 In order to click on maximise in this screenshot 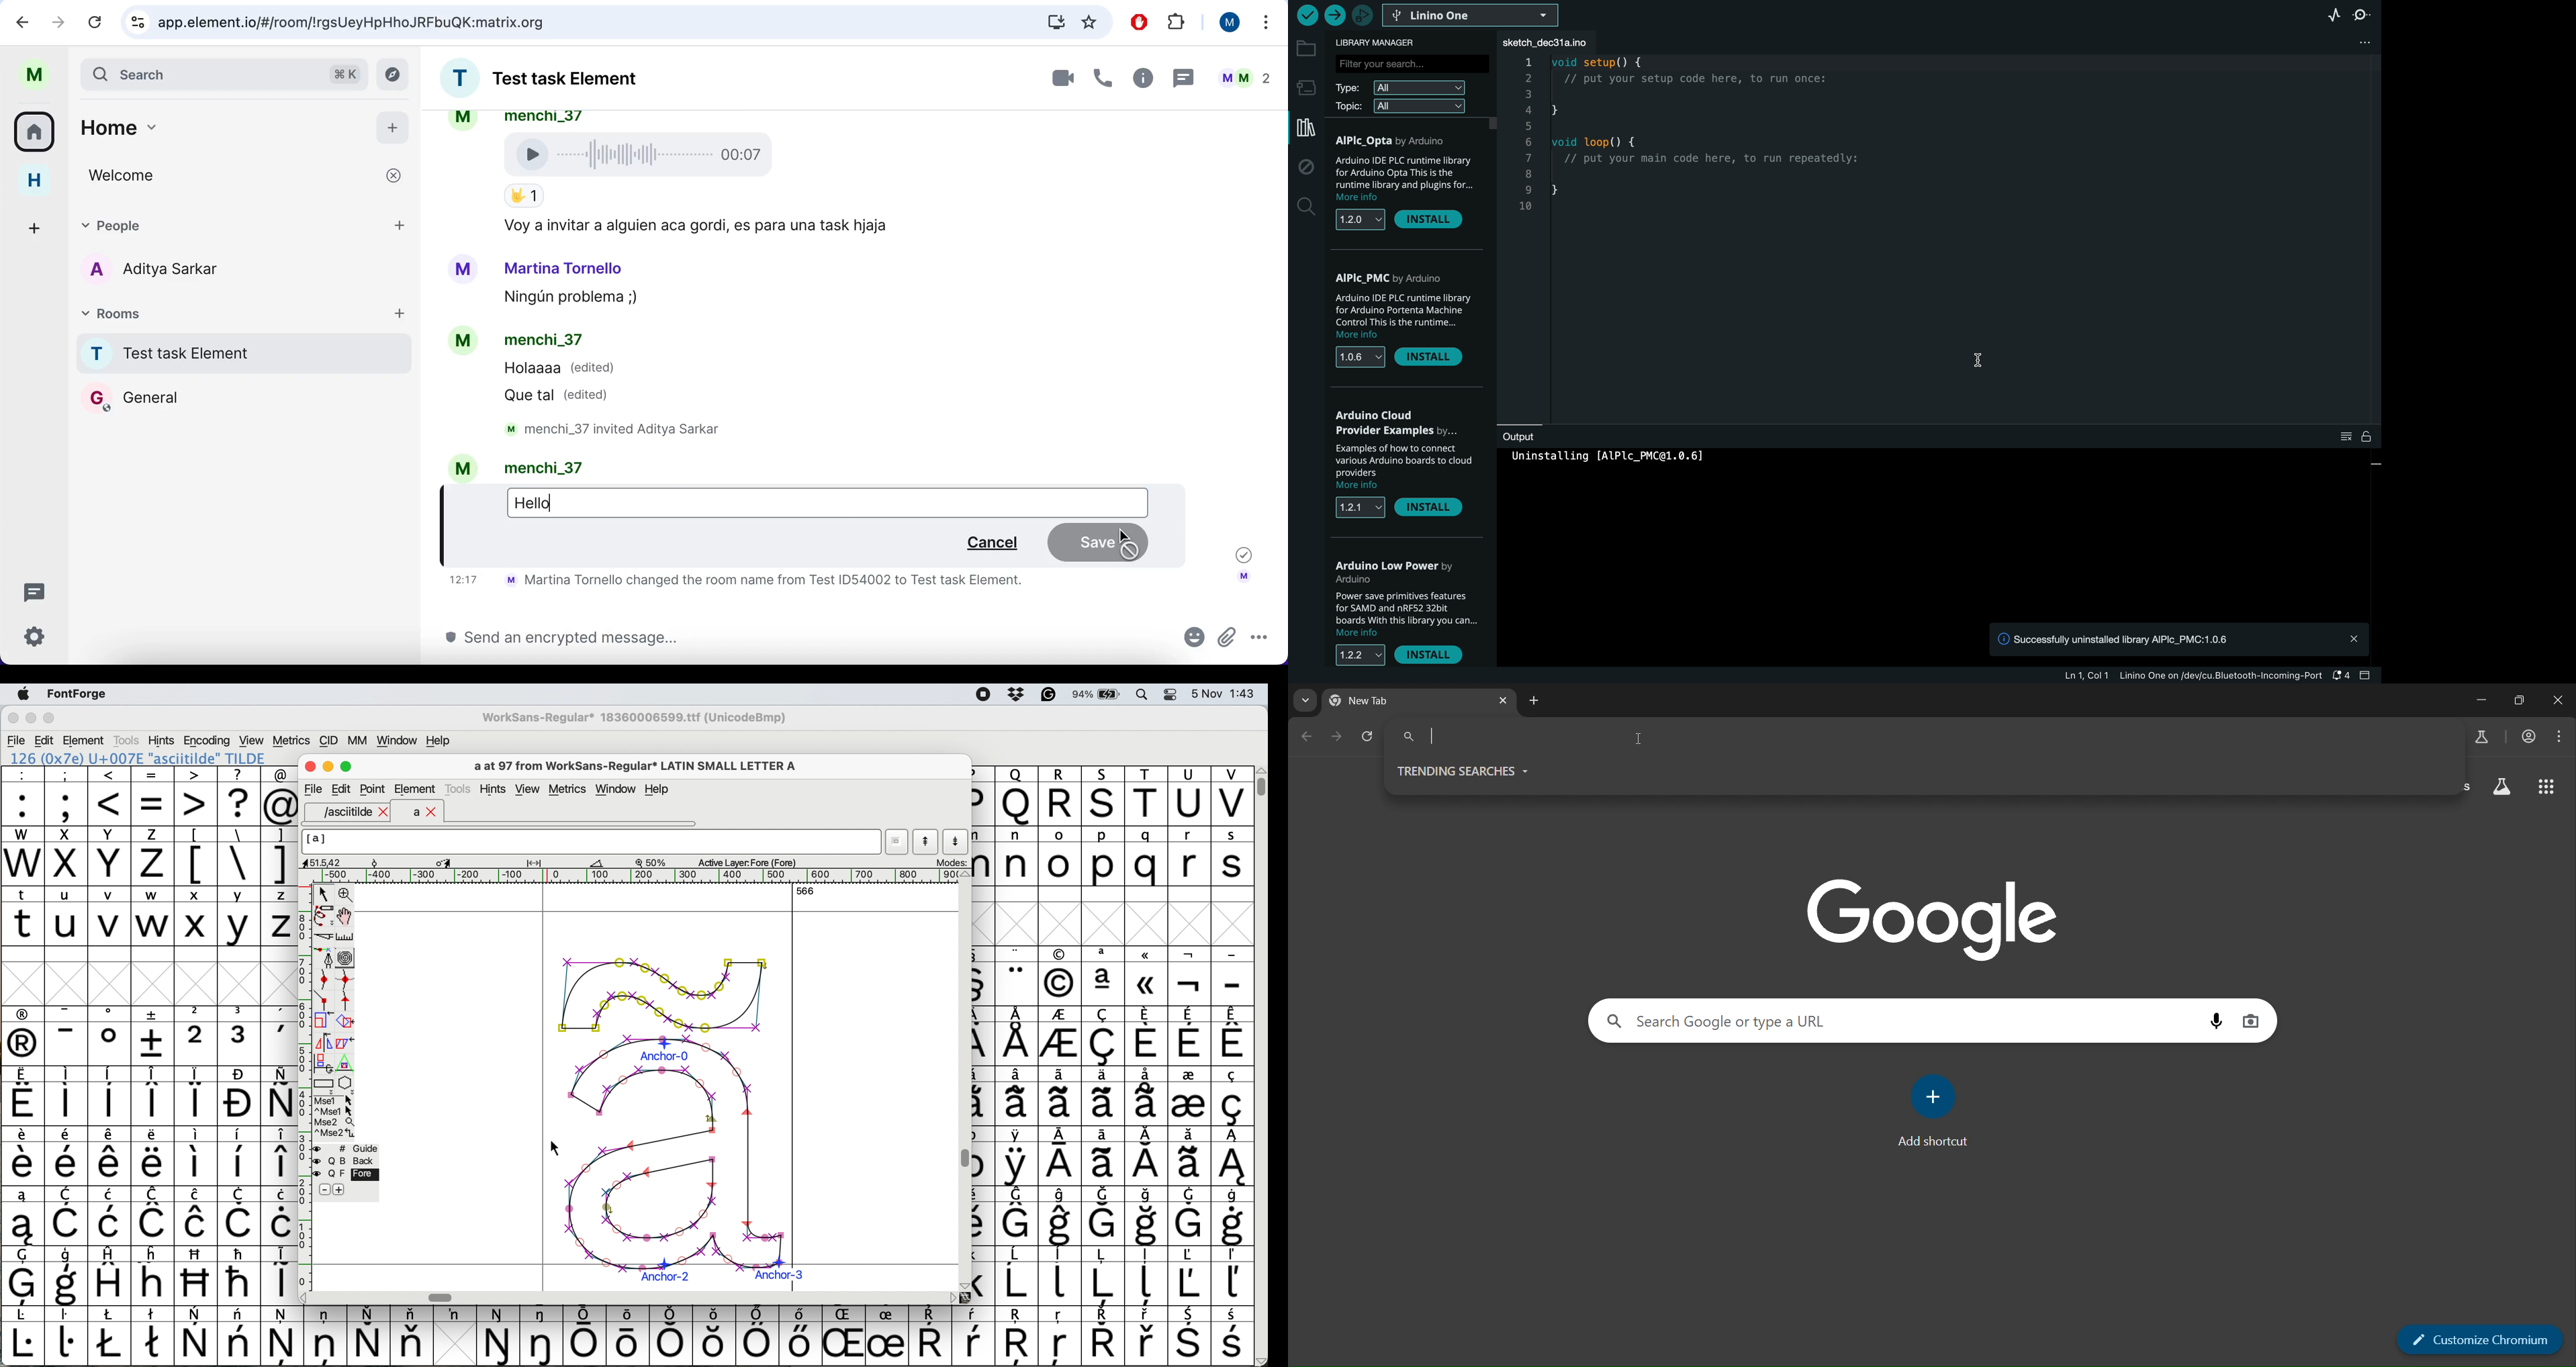, I will do `click(49, 721)`.